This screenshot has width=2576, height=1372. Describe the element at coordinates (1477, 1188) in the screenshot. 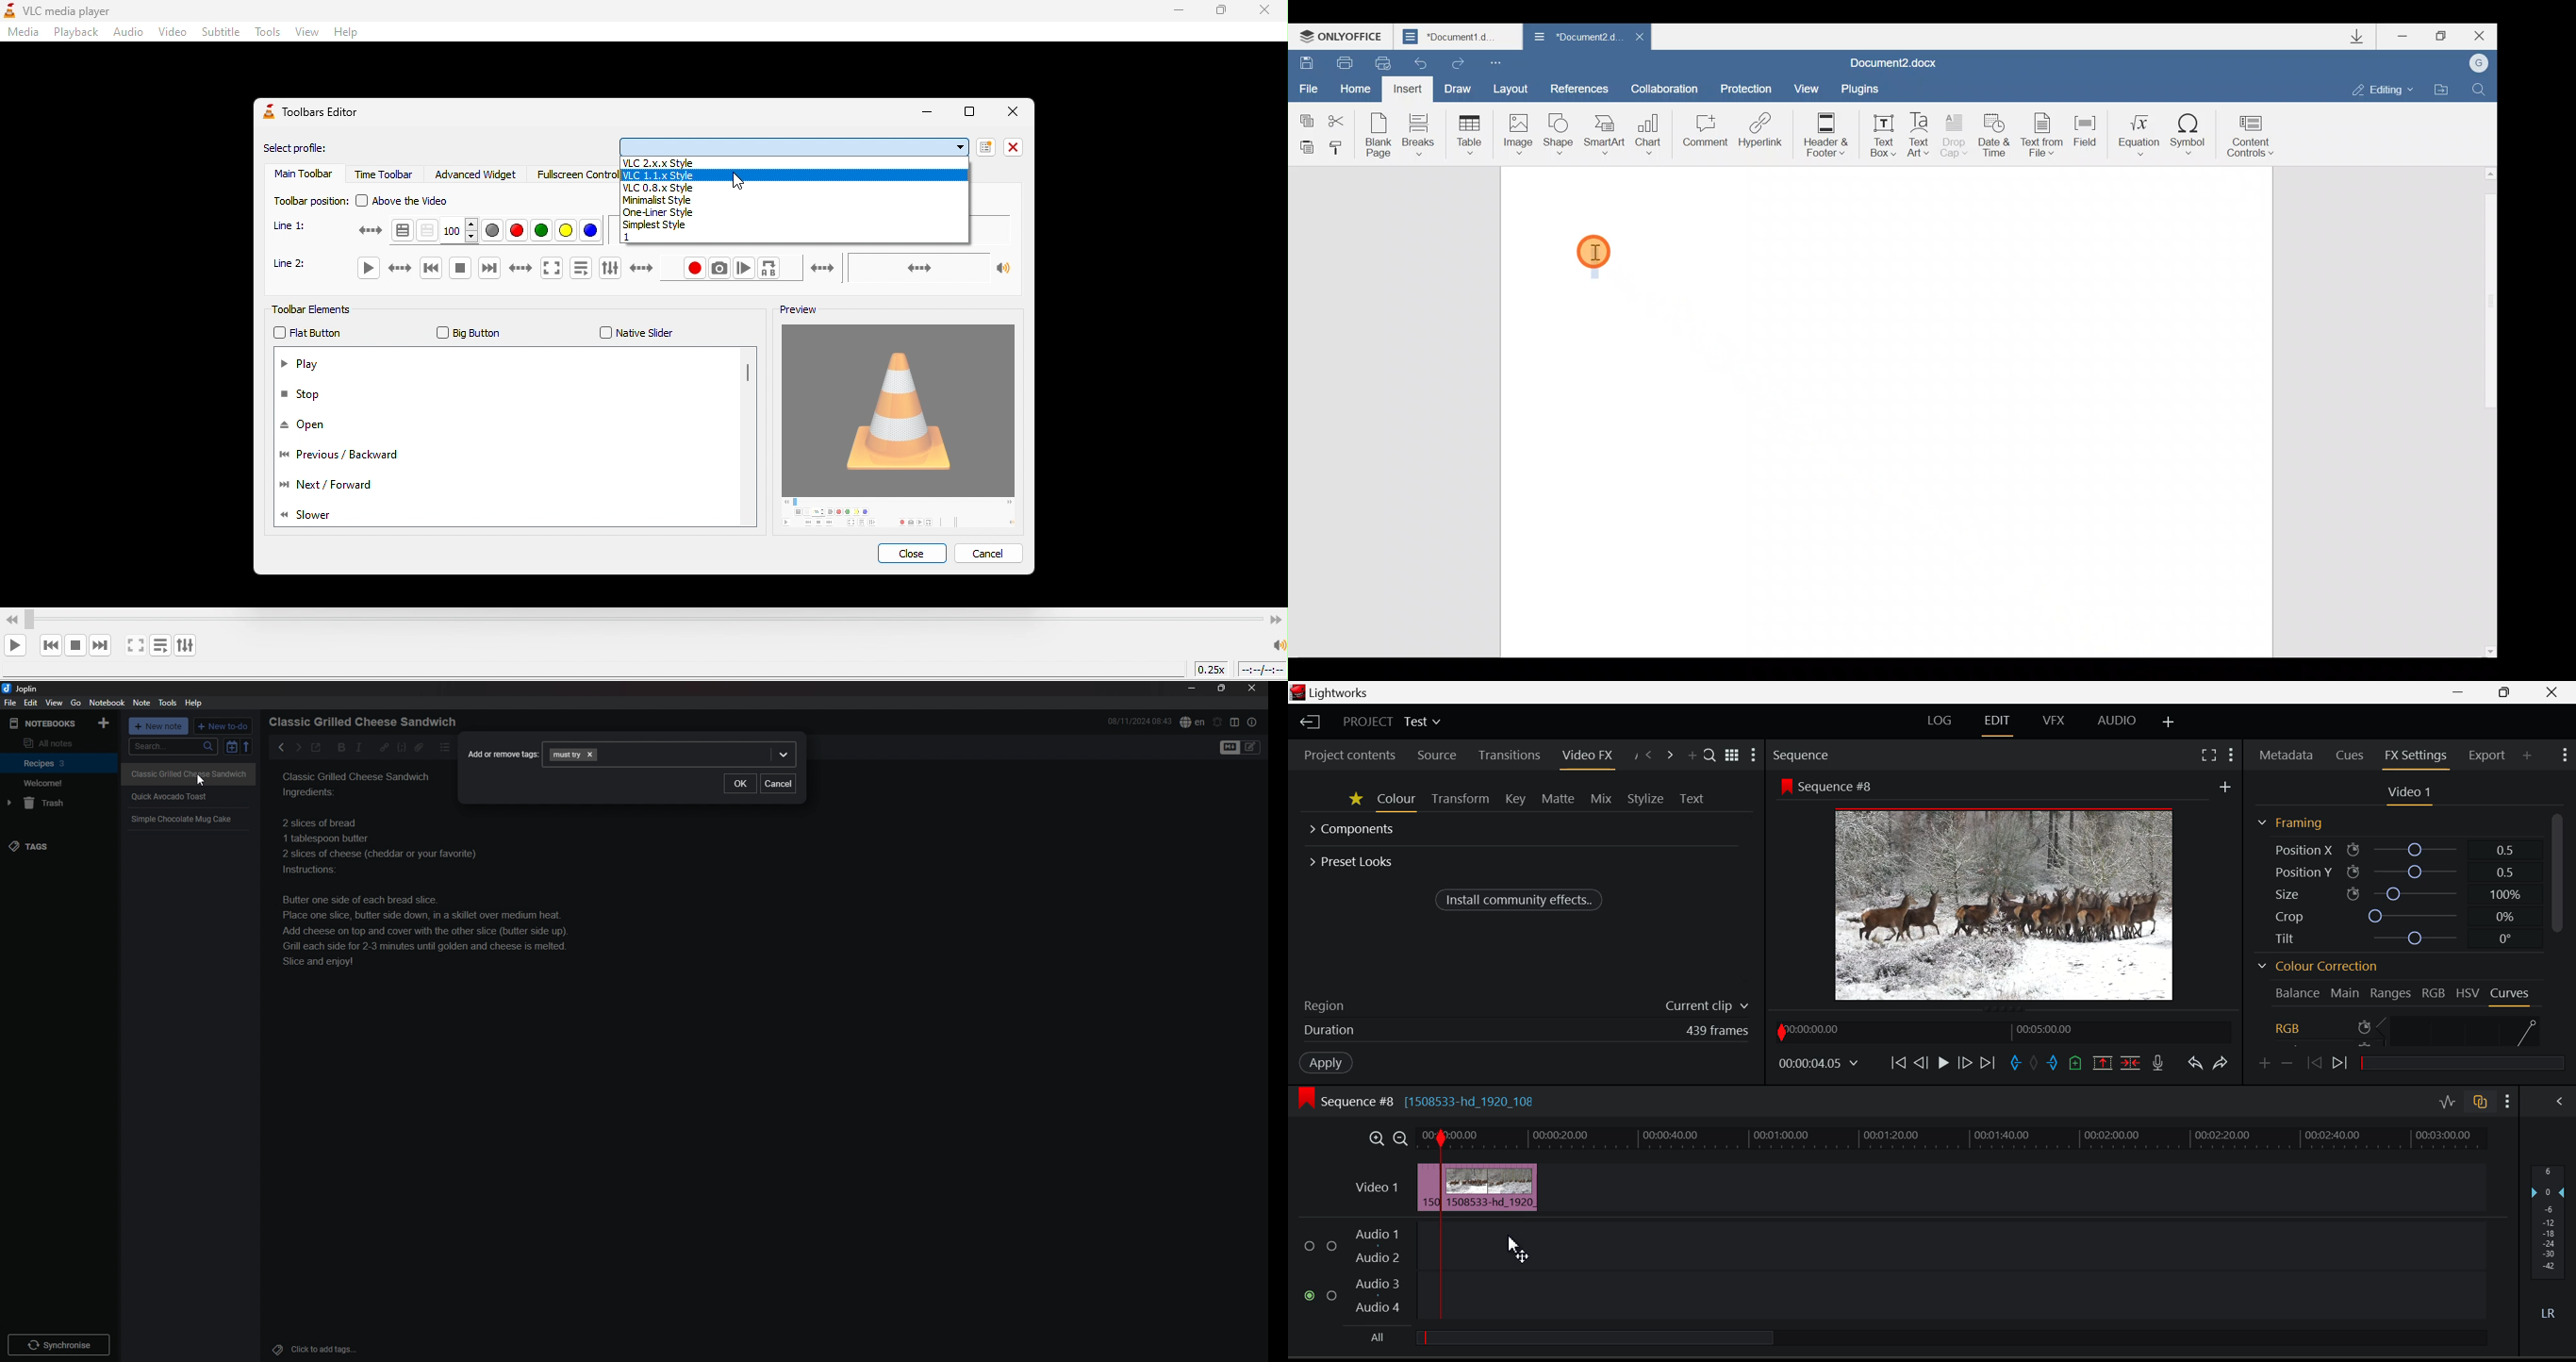

I see `Clip Cut` at that location.